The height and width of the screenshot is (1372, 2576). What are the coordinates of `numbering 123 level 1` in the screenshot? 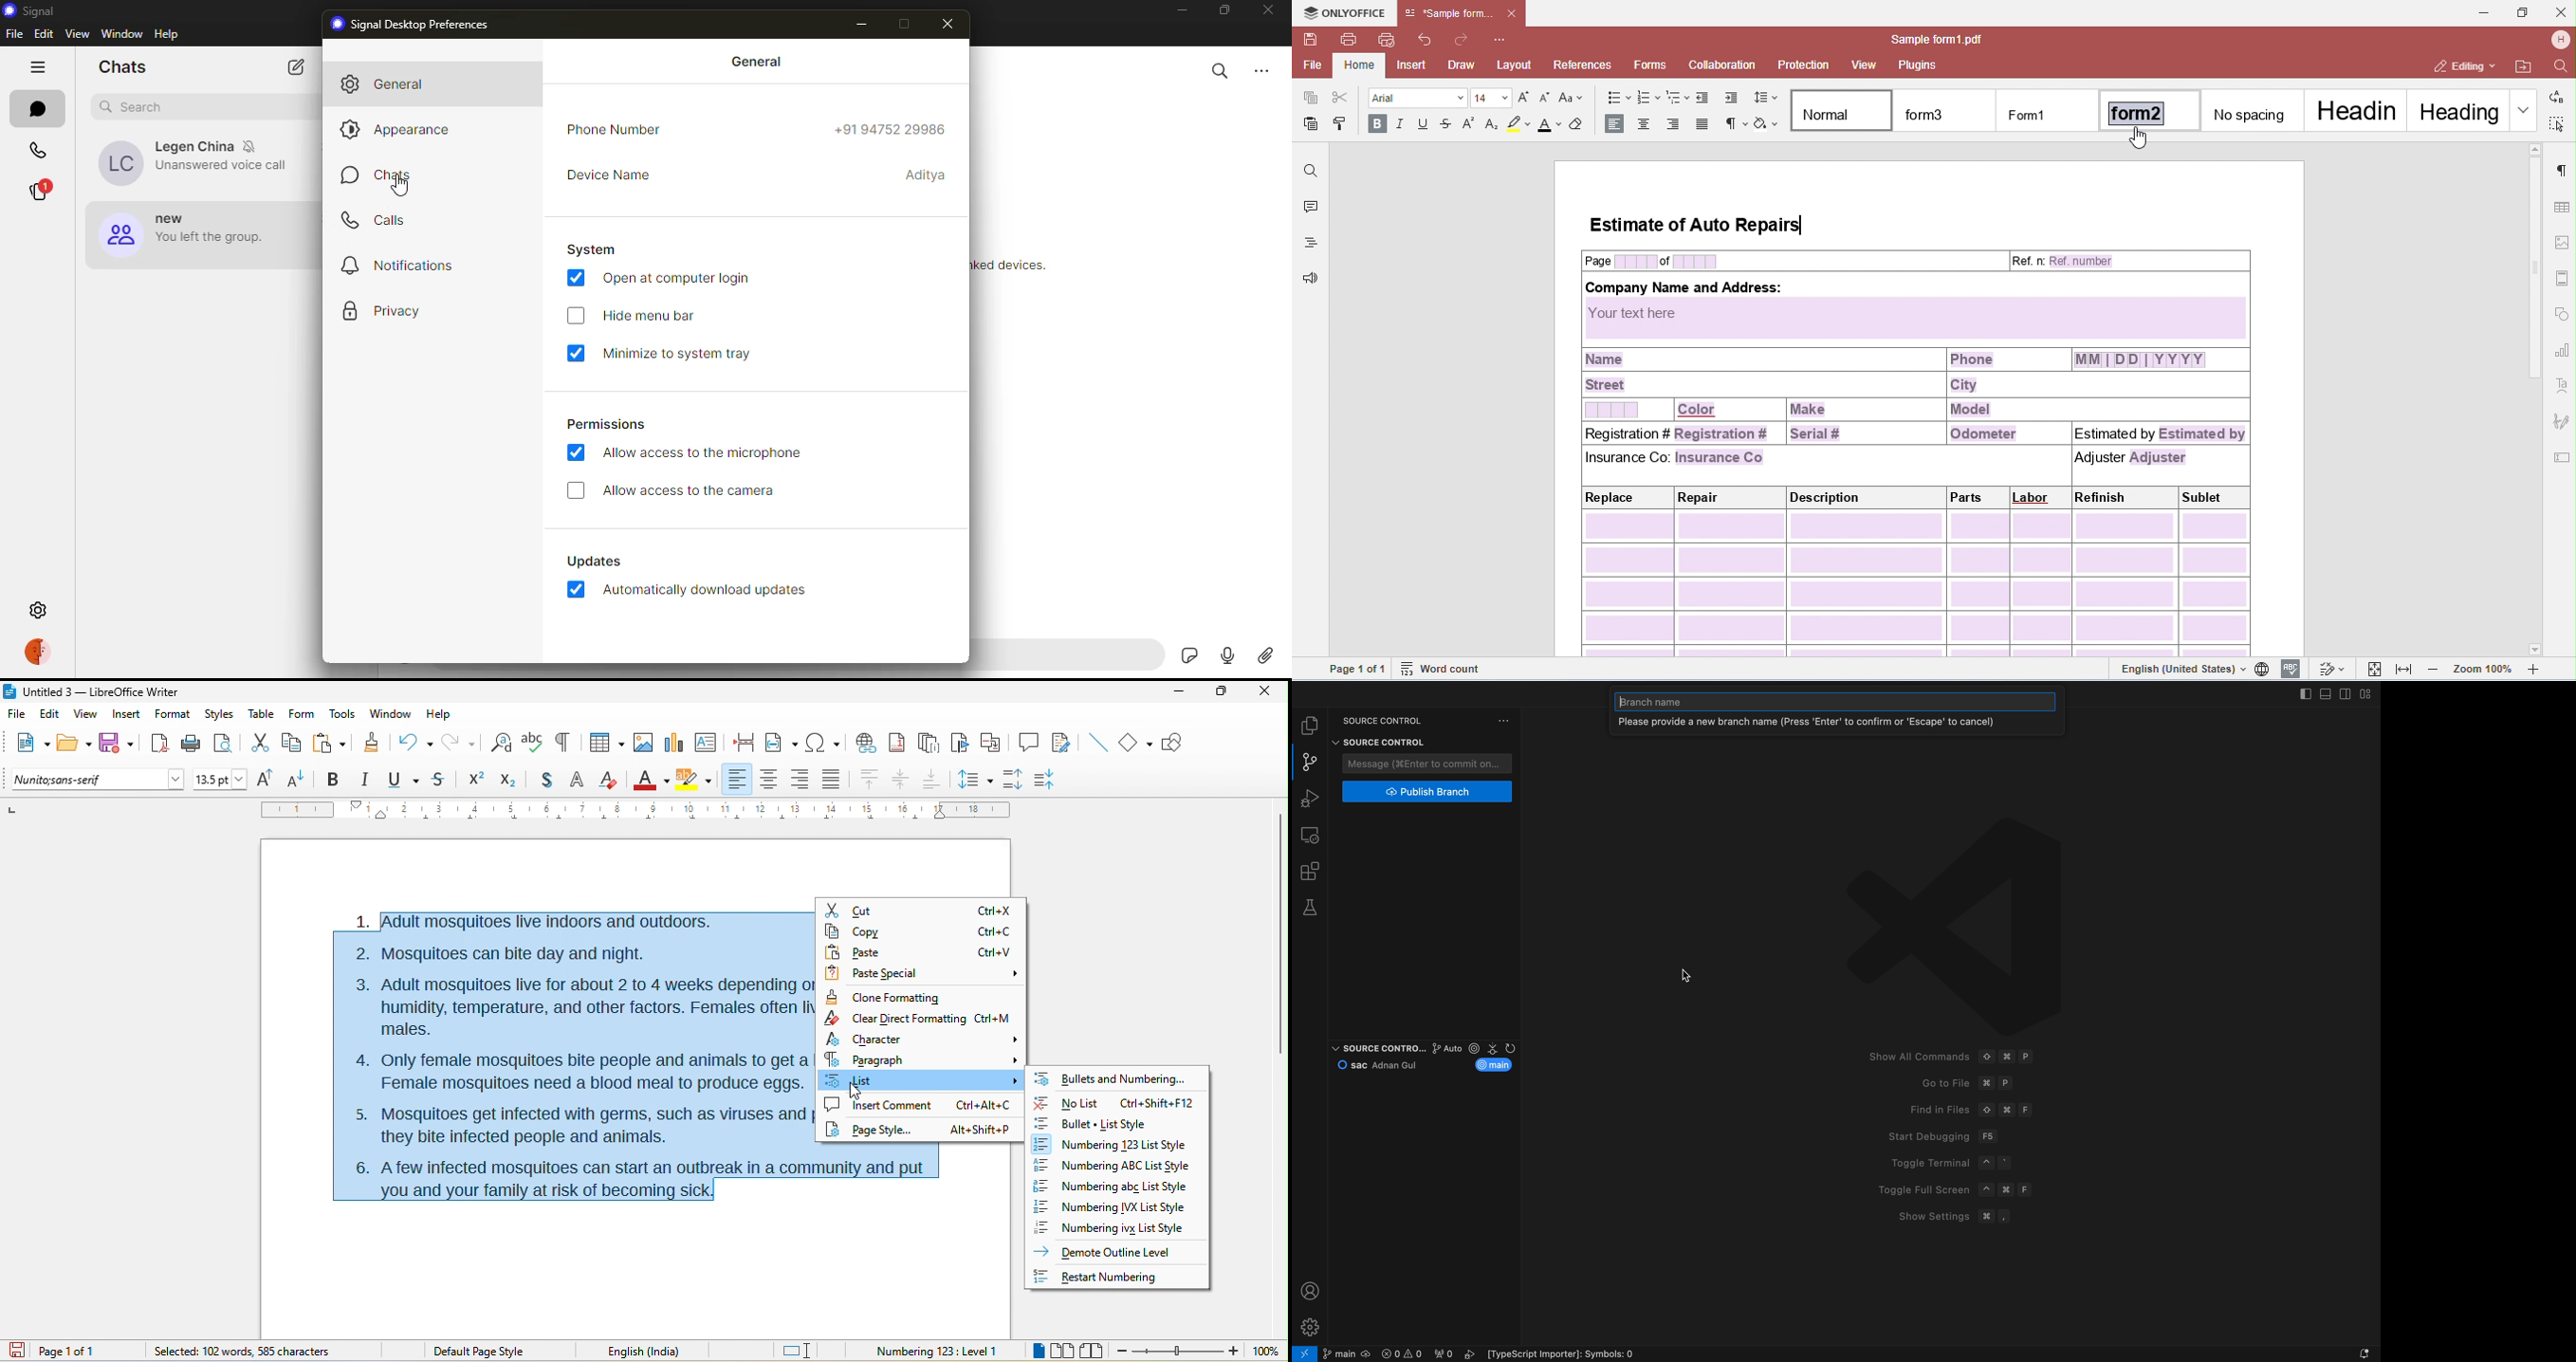 It's located at (938, 1349).